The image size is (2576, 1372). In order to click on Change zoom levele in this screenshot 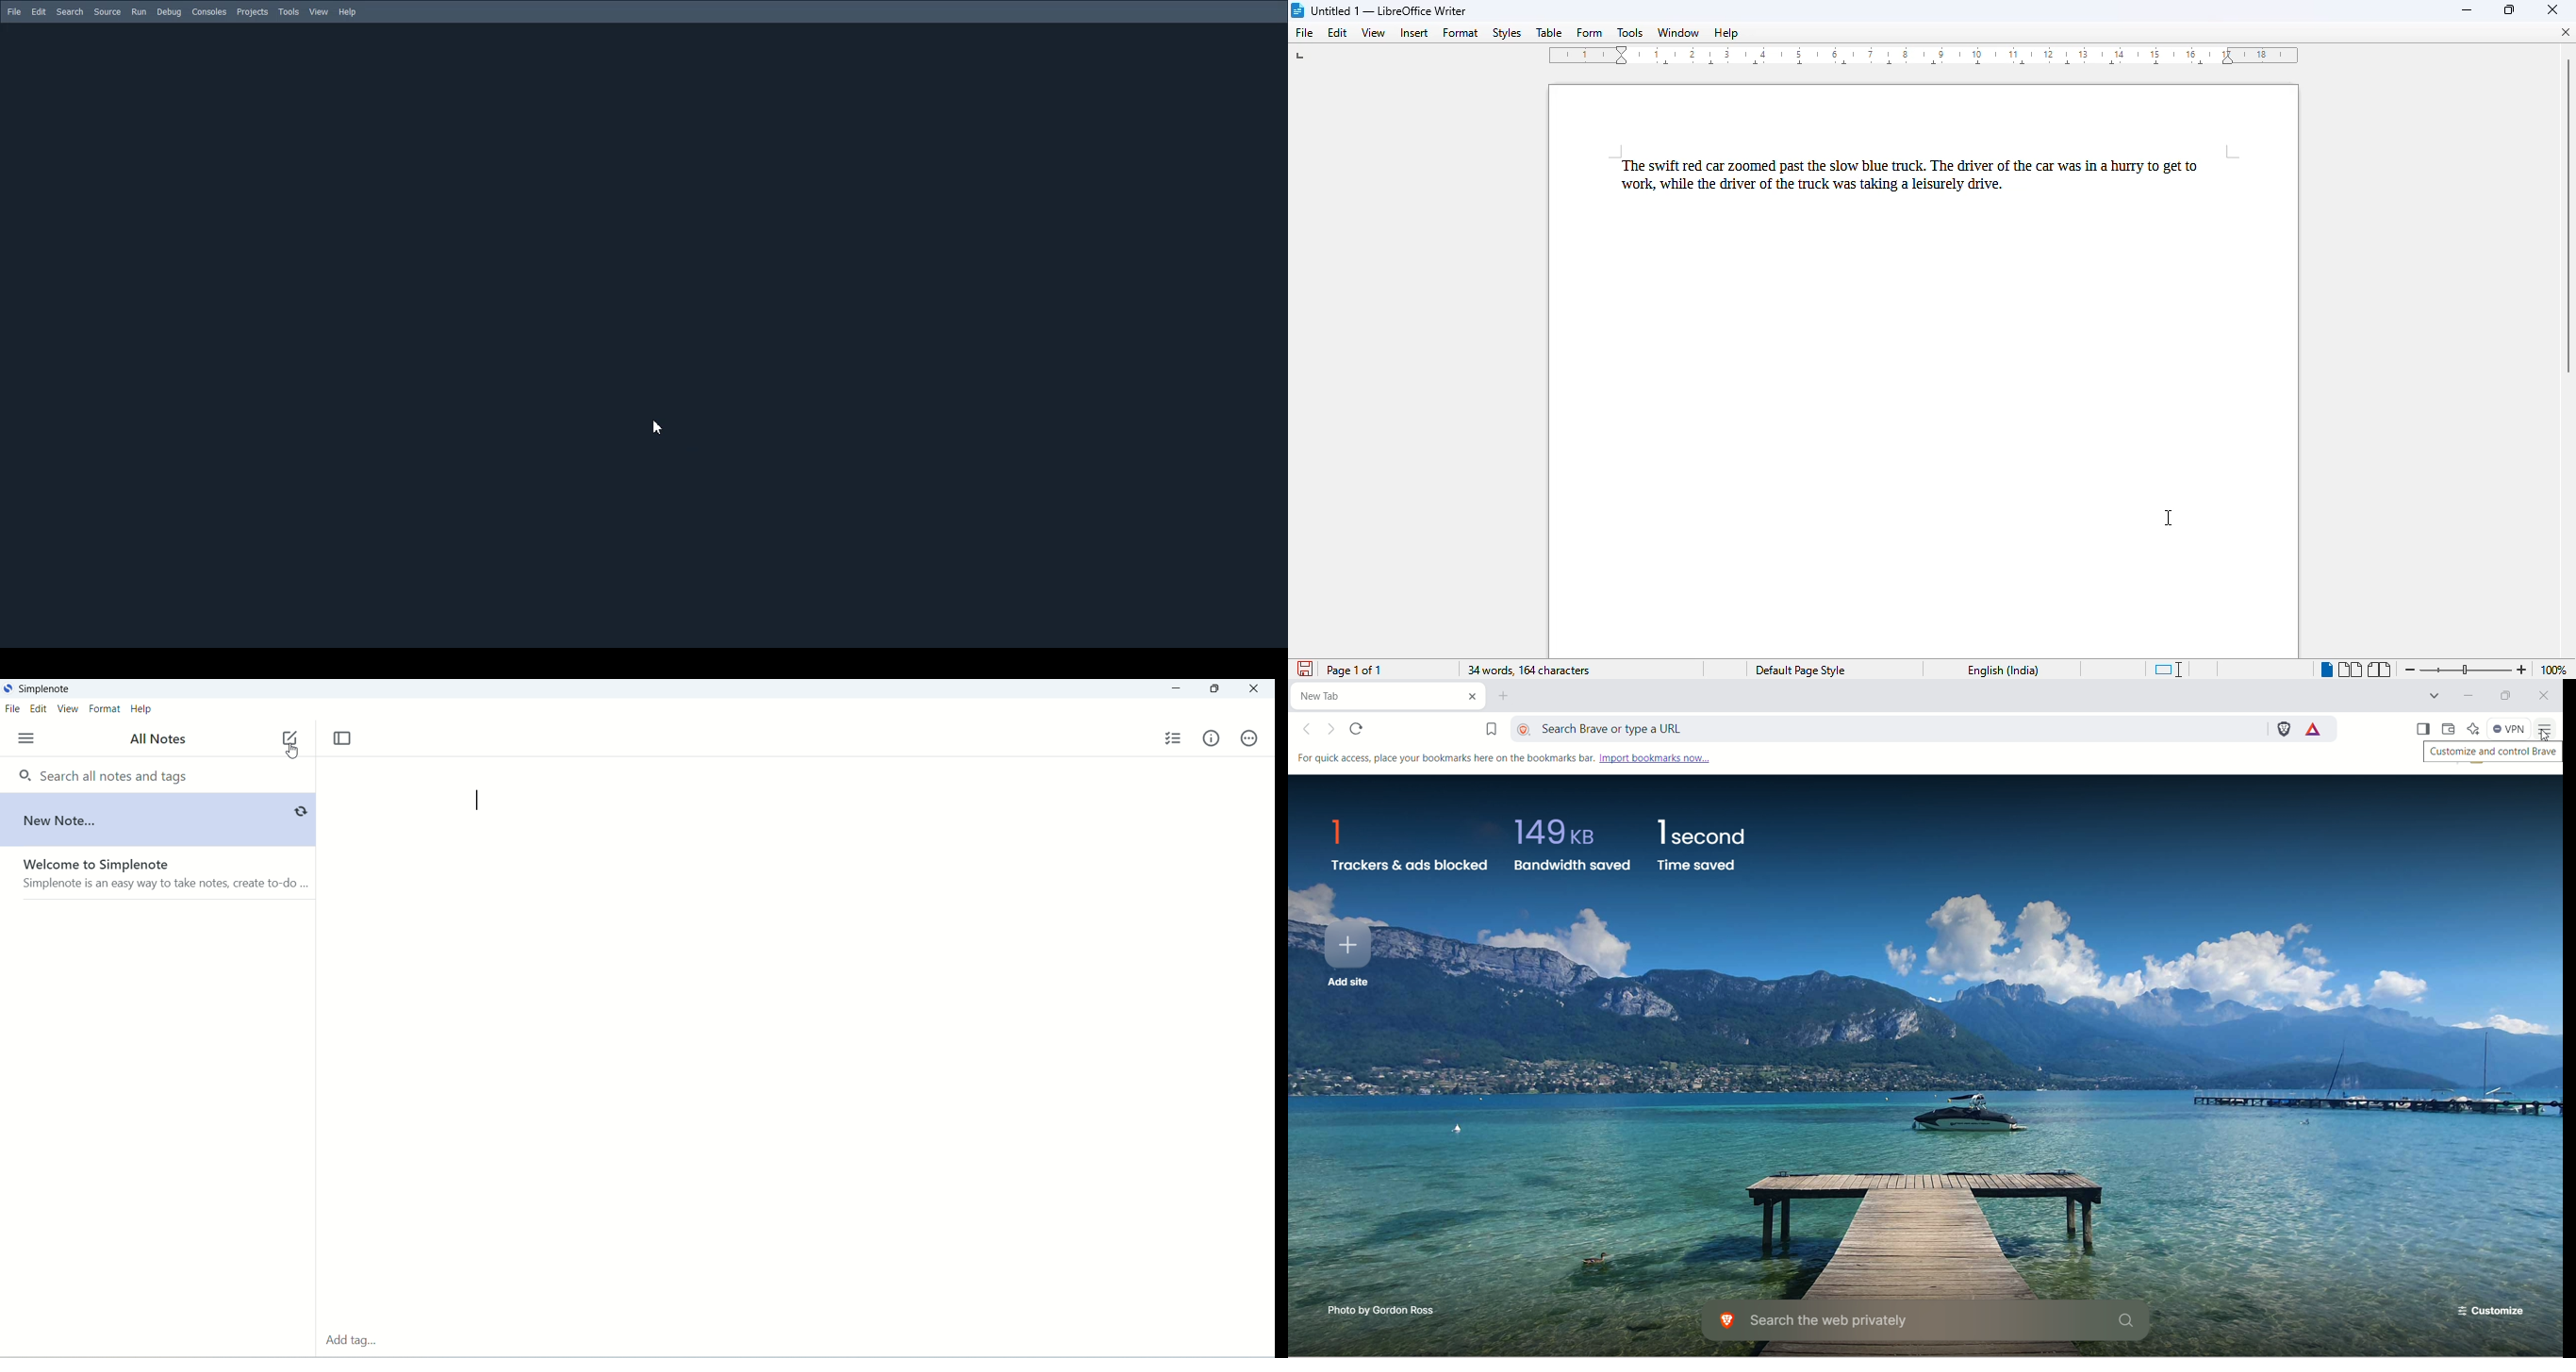, I will do `click(2465, 671)`.